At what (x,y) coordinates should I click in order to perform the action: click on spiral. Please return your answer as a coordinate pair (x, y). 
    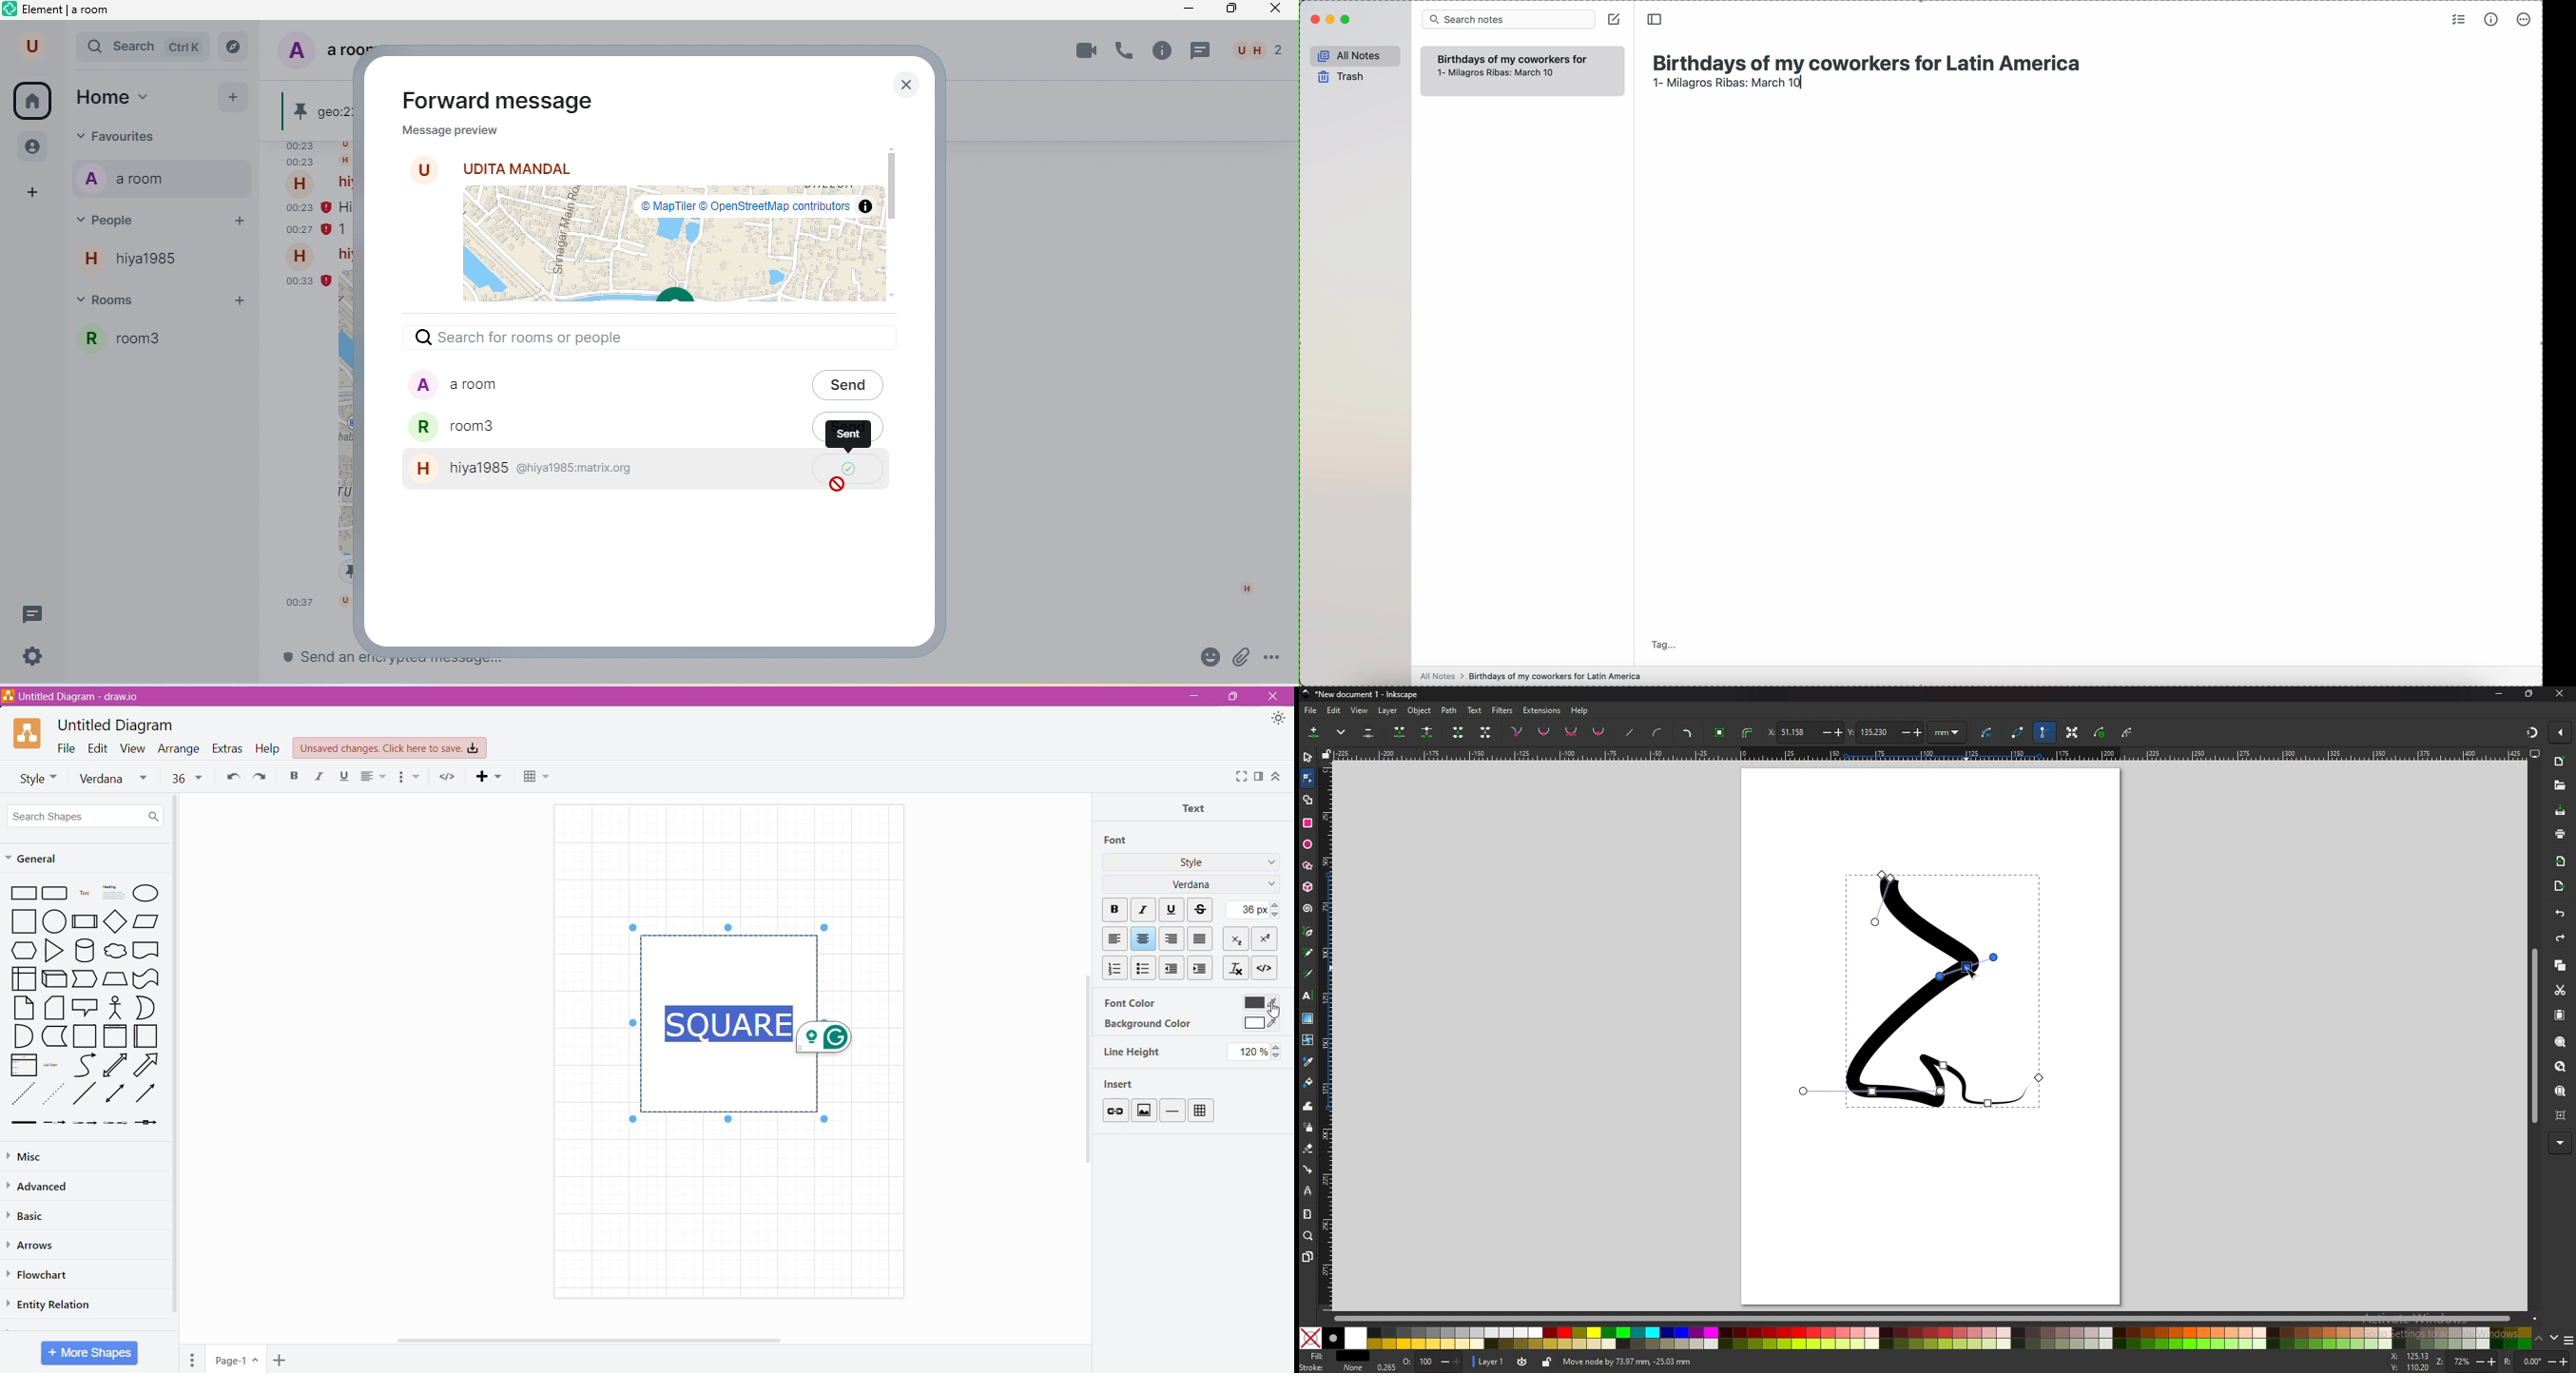
    Looking at the image, I should click on (1307, 909).